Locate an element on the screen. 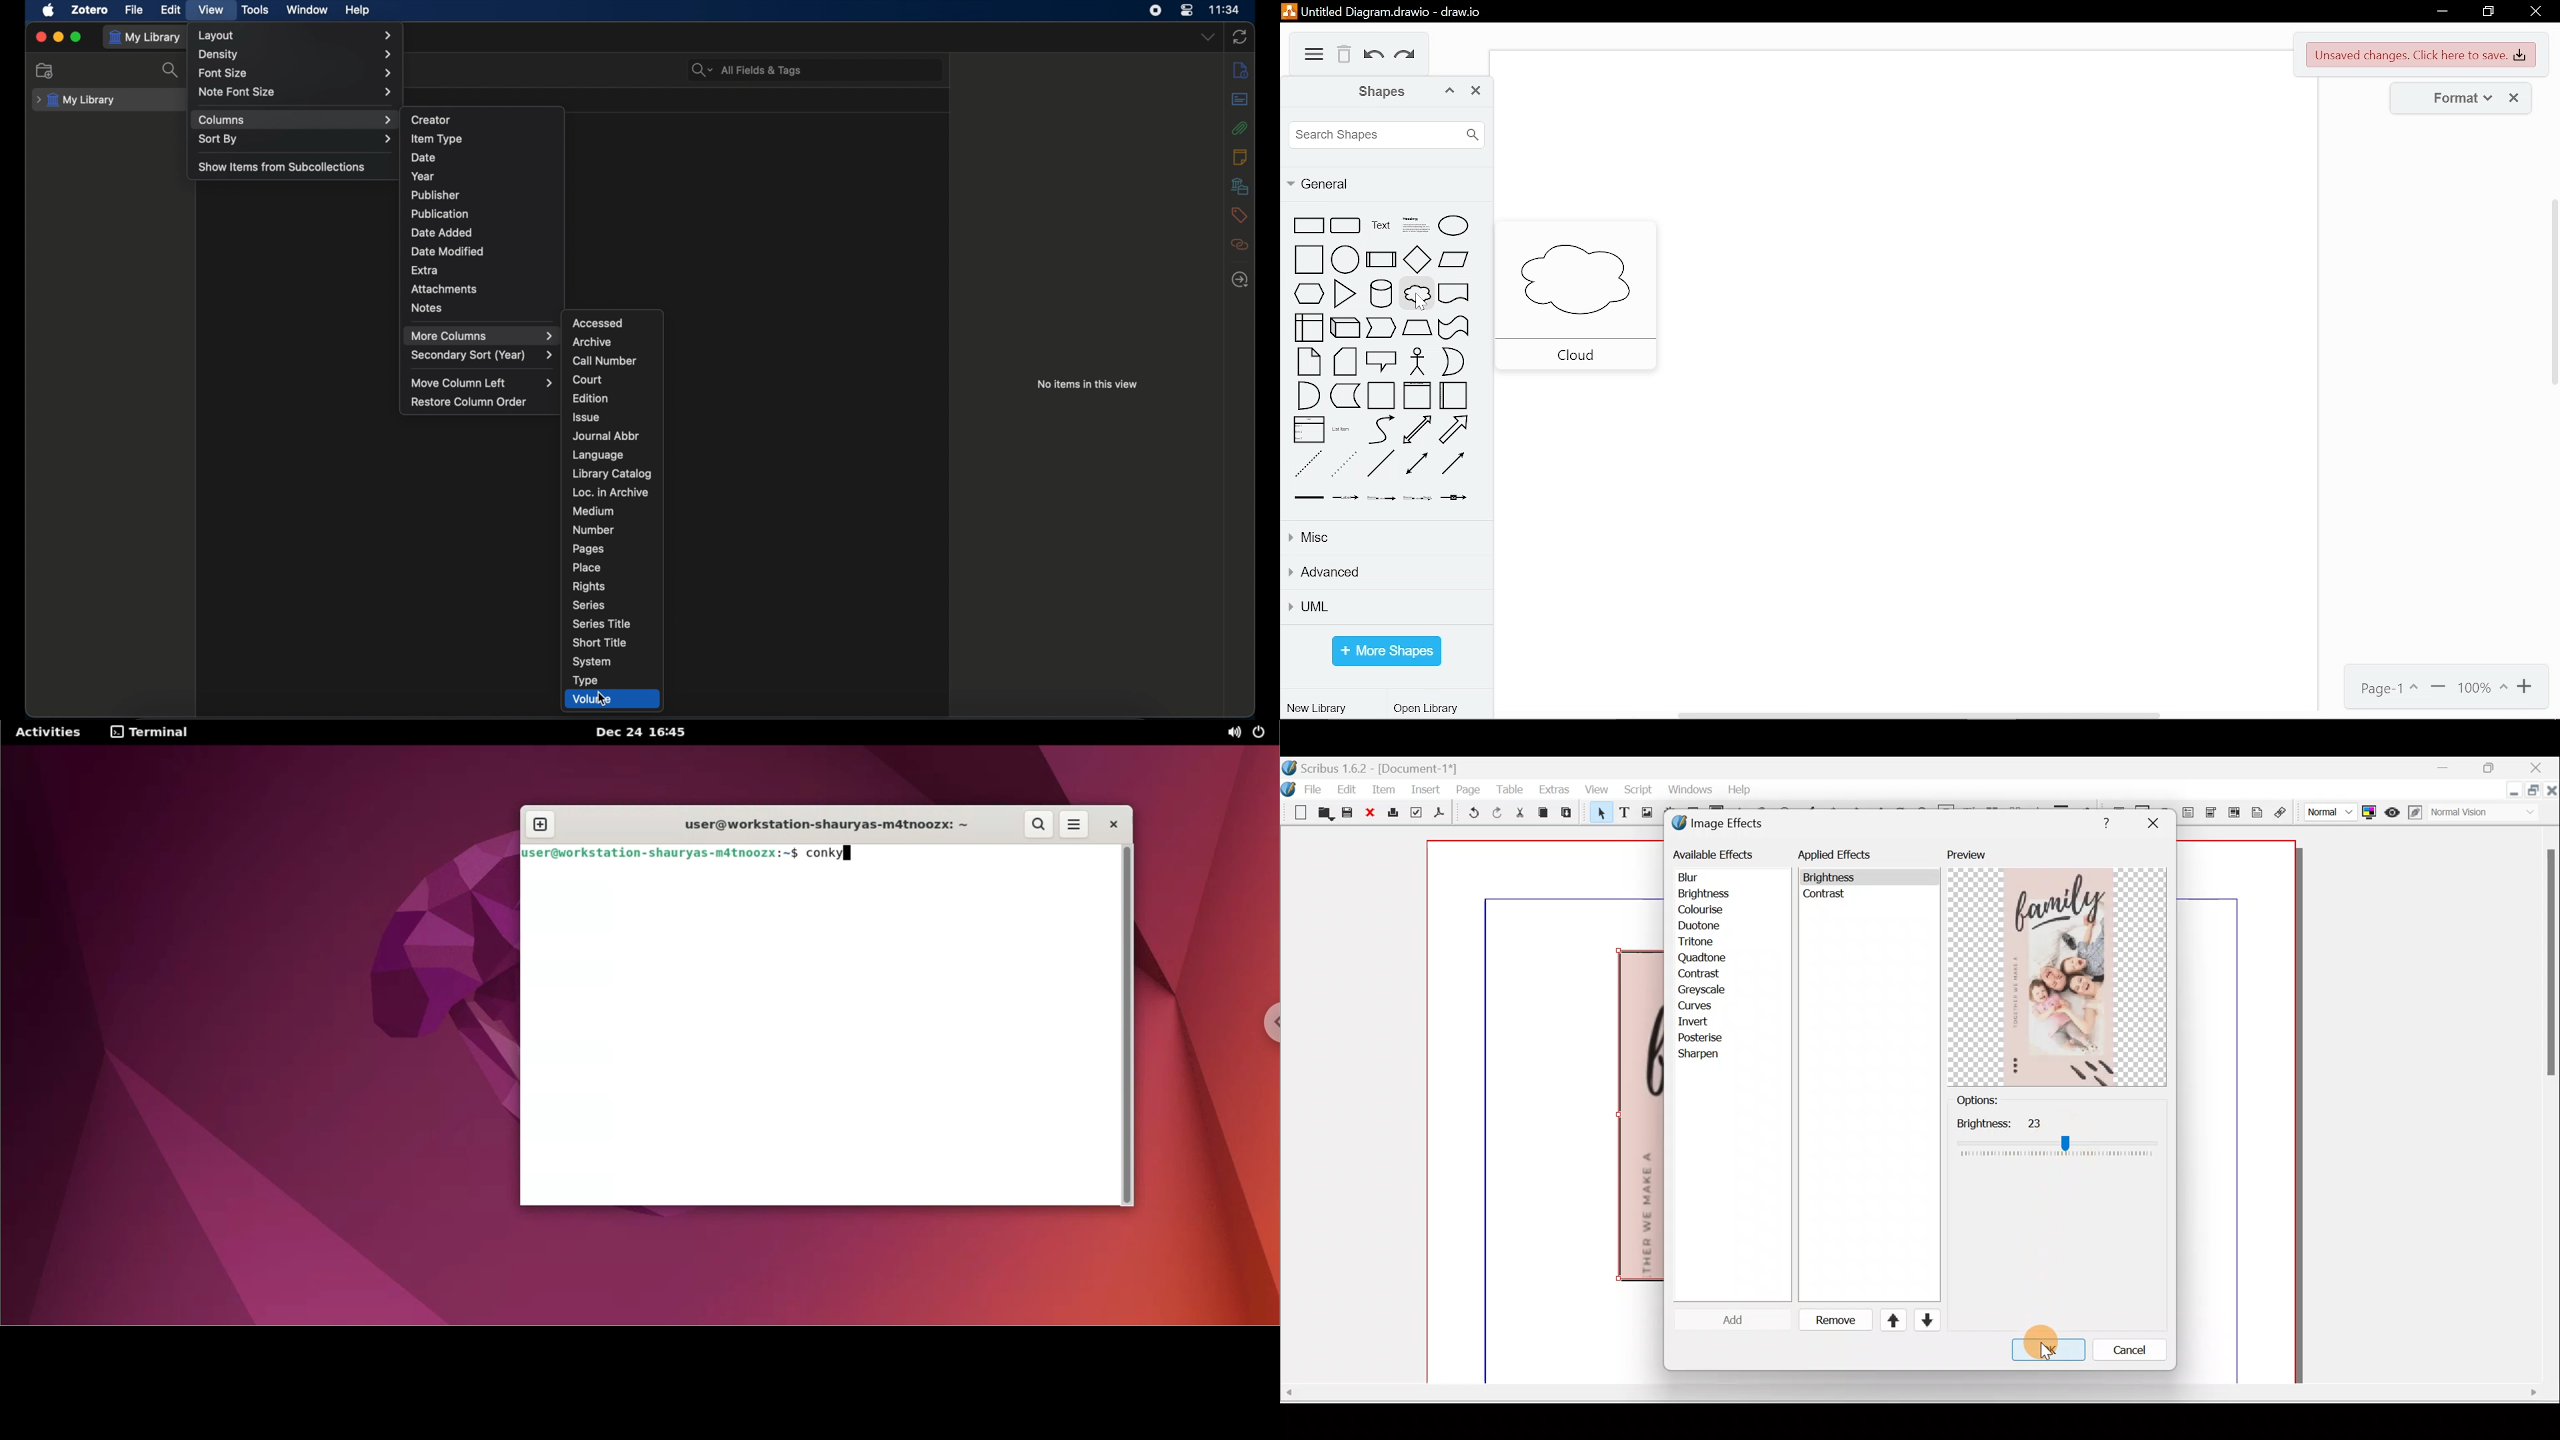 The width and height of the screenshot is (2576, 1456). number is located at coordinates (593, 530).